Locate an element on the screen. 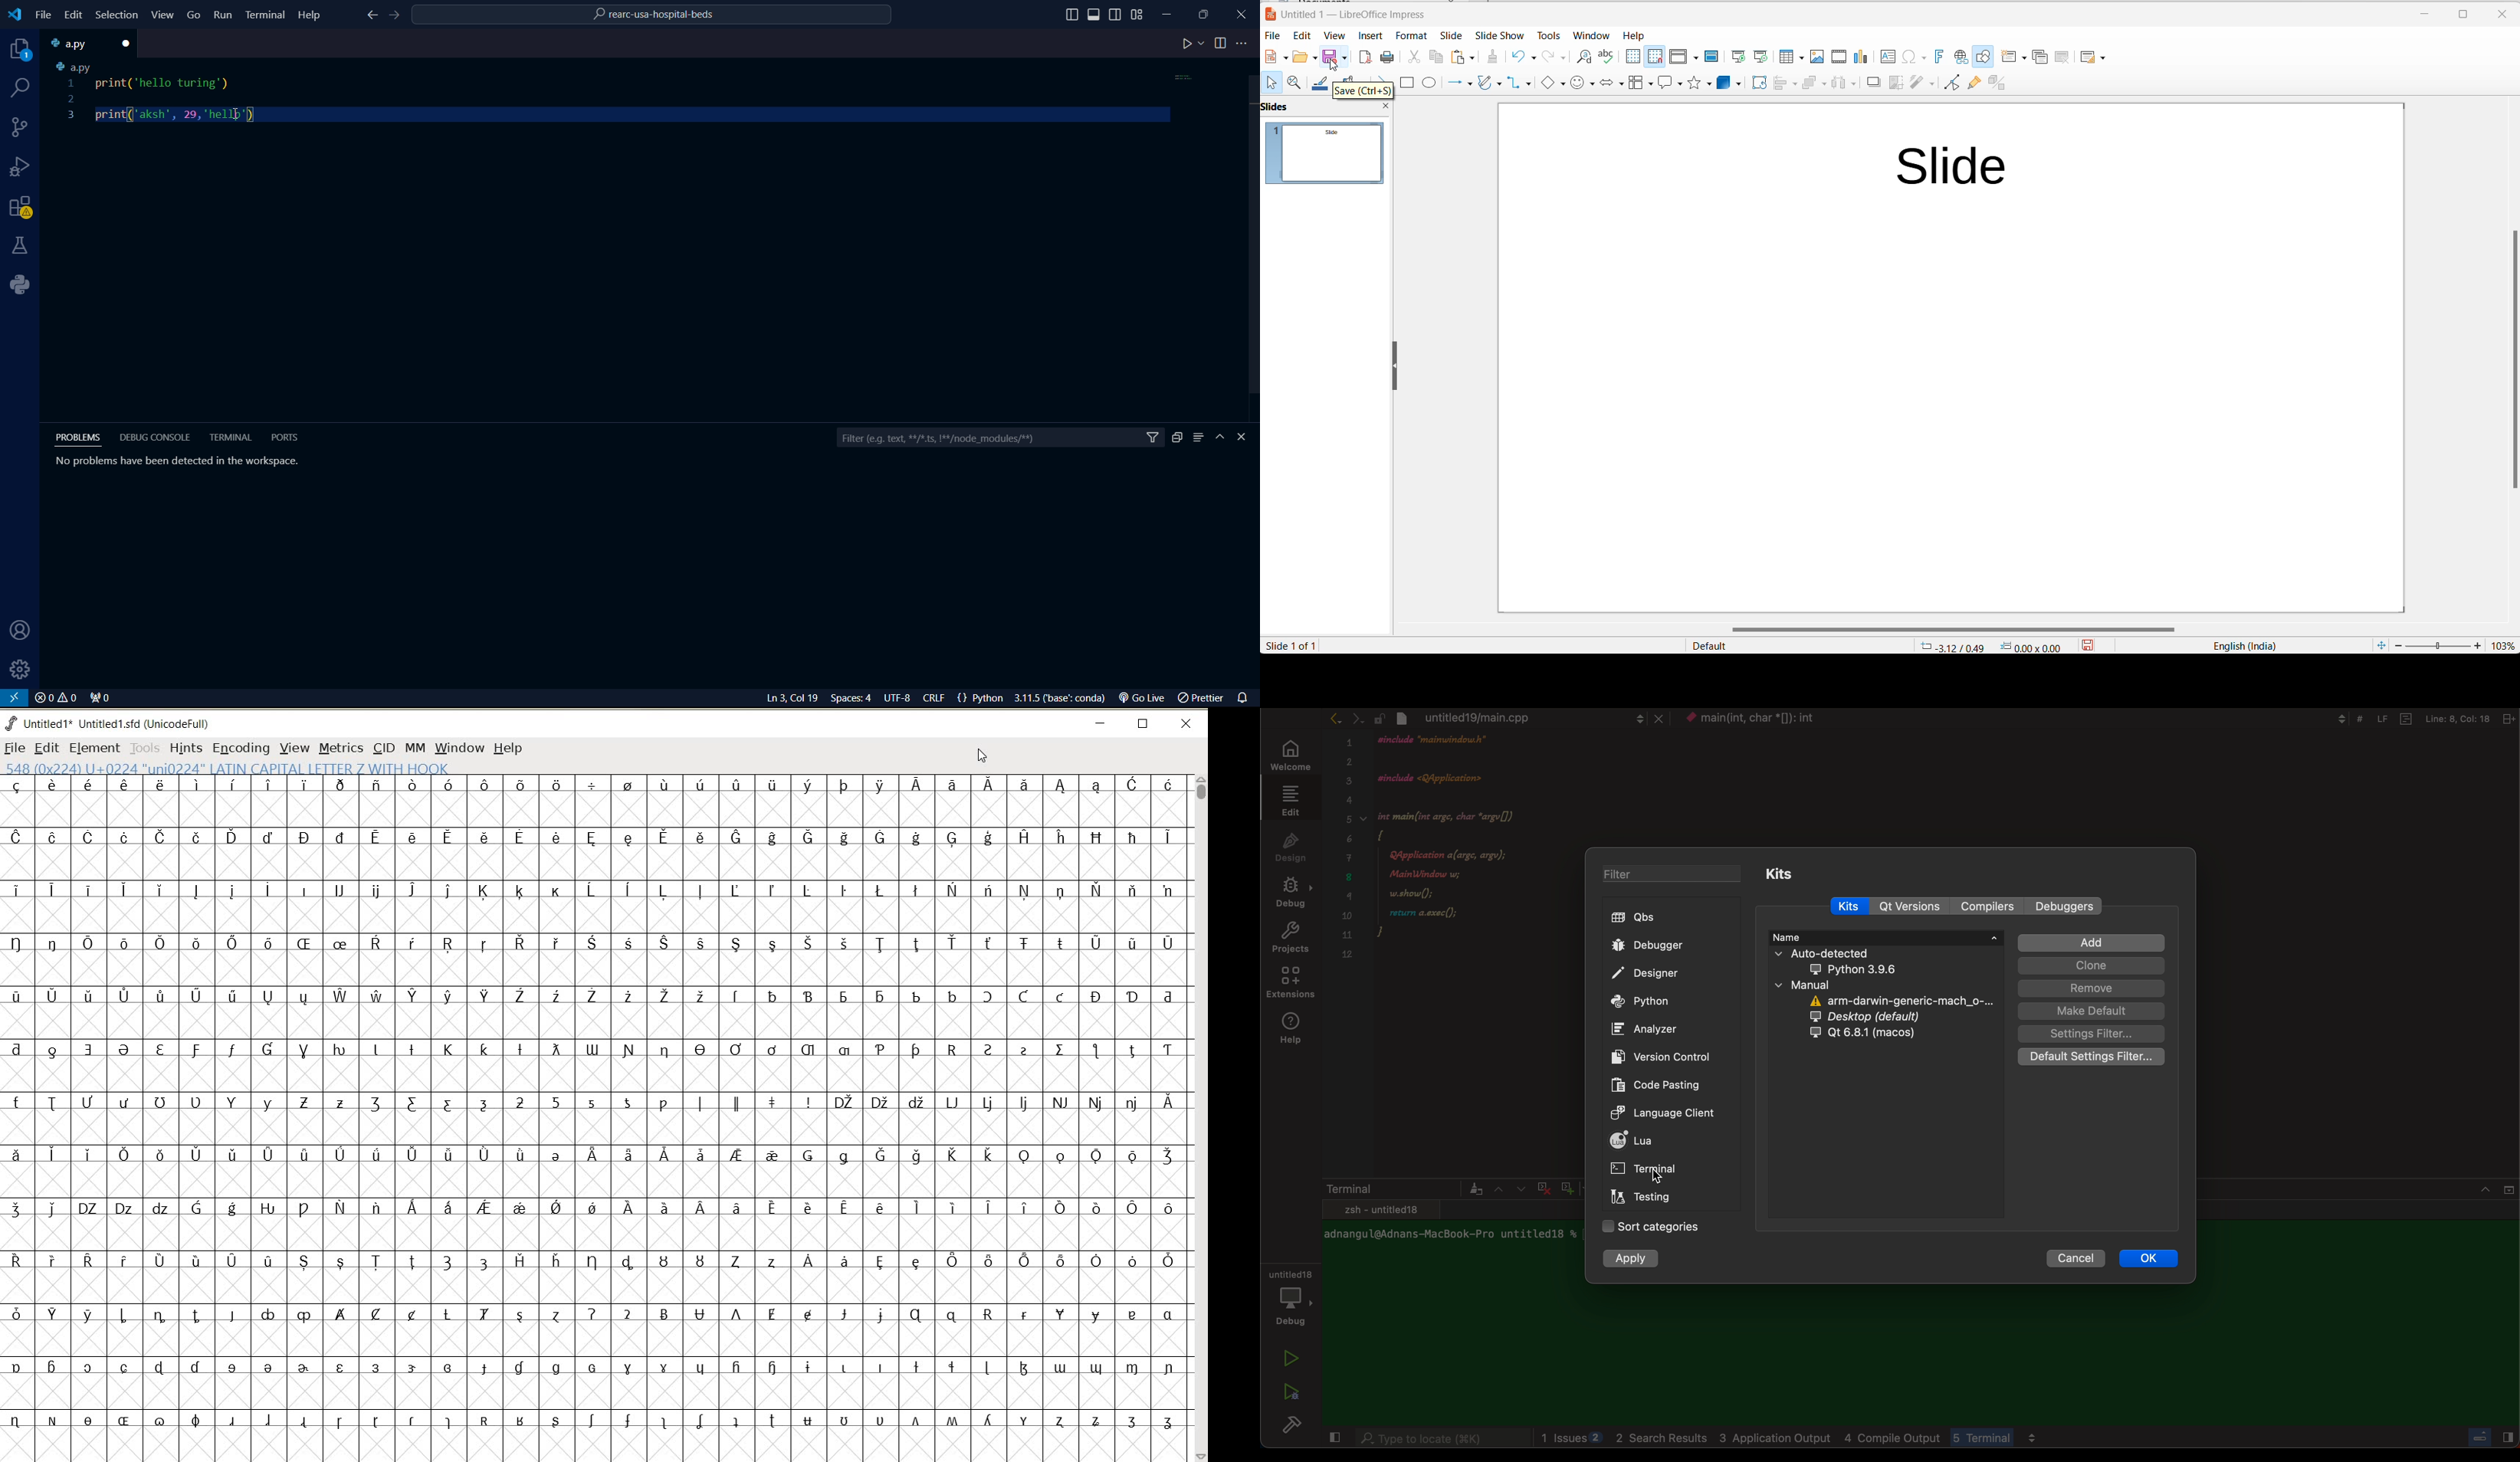 This screenshot has height=1484, width=2520. insert table is located at coordinates (1790, 58).